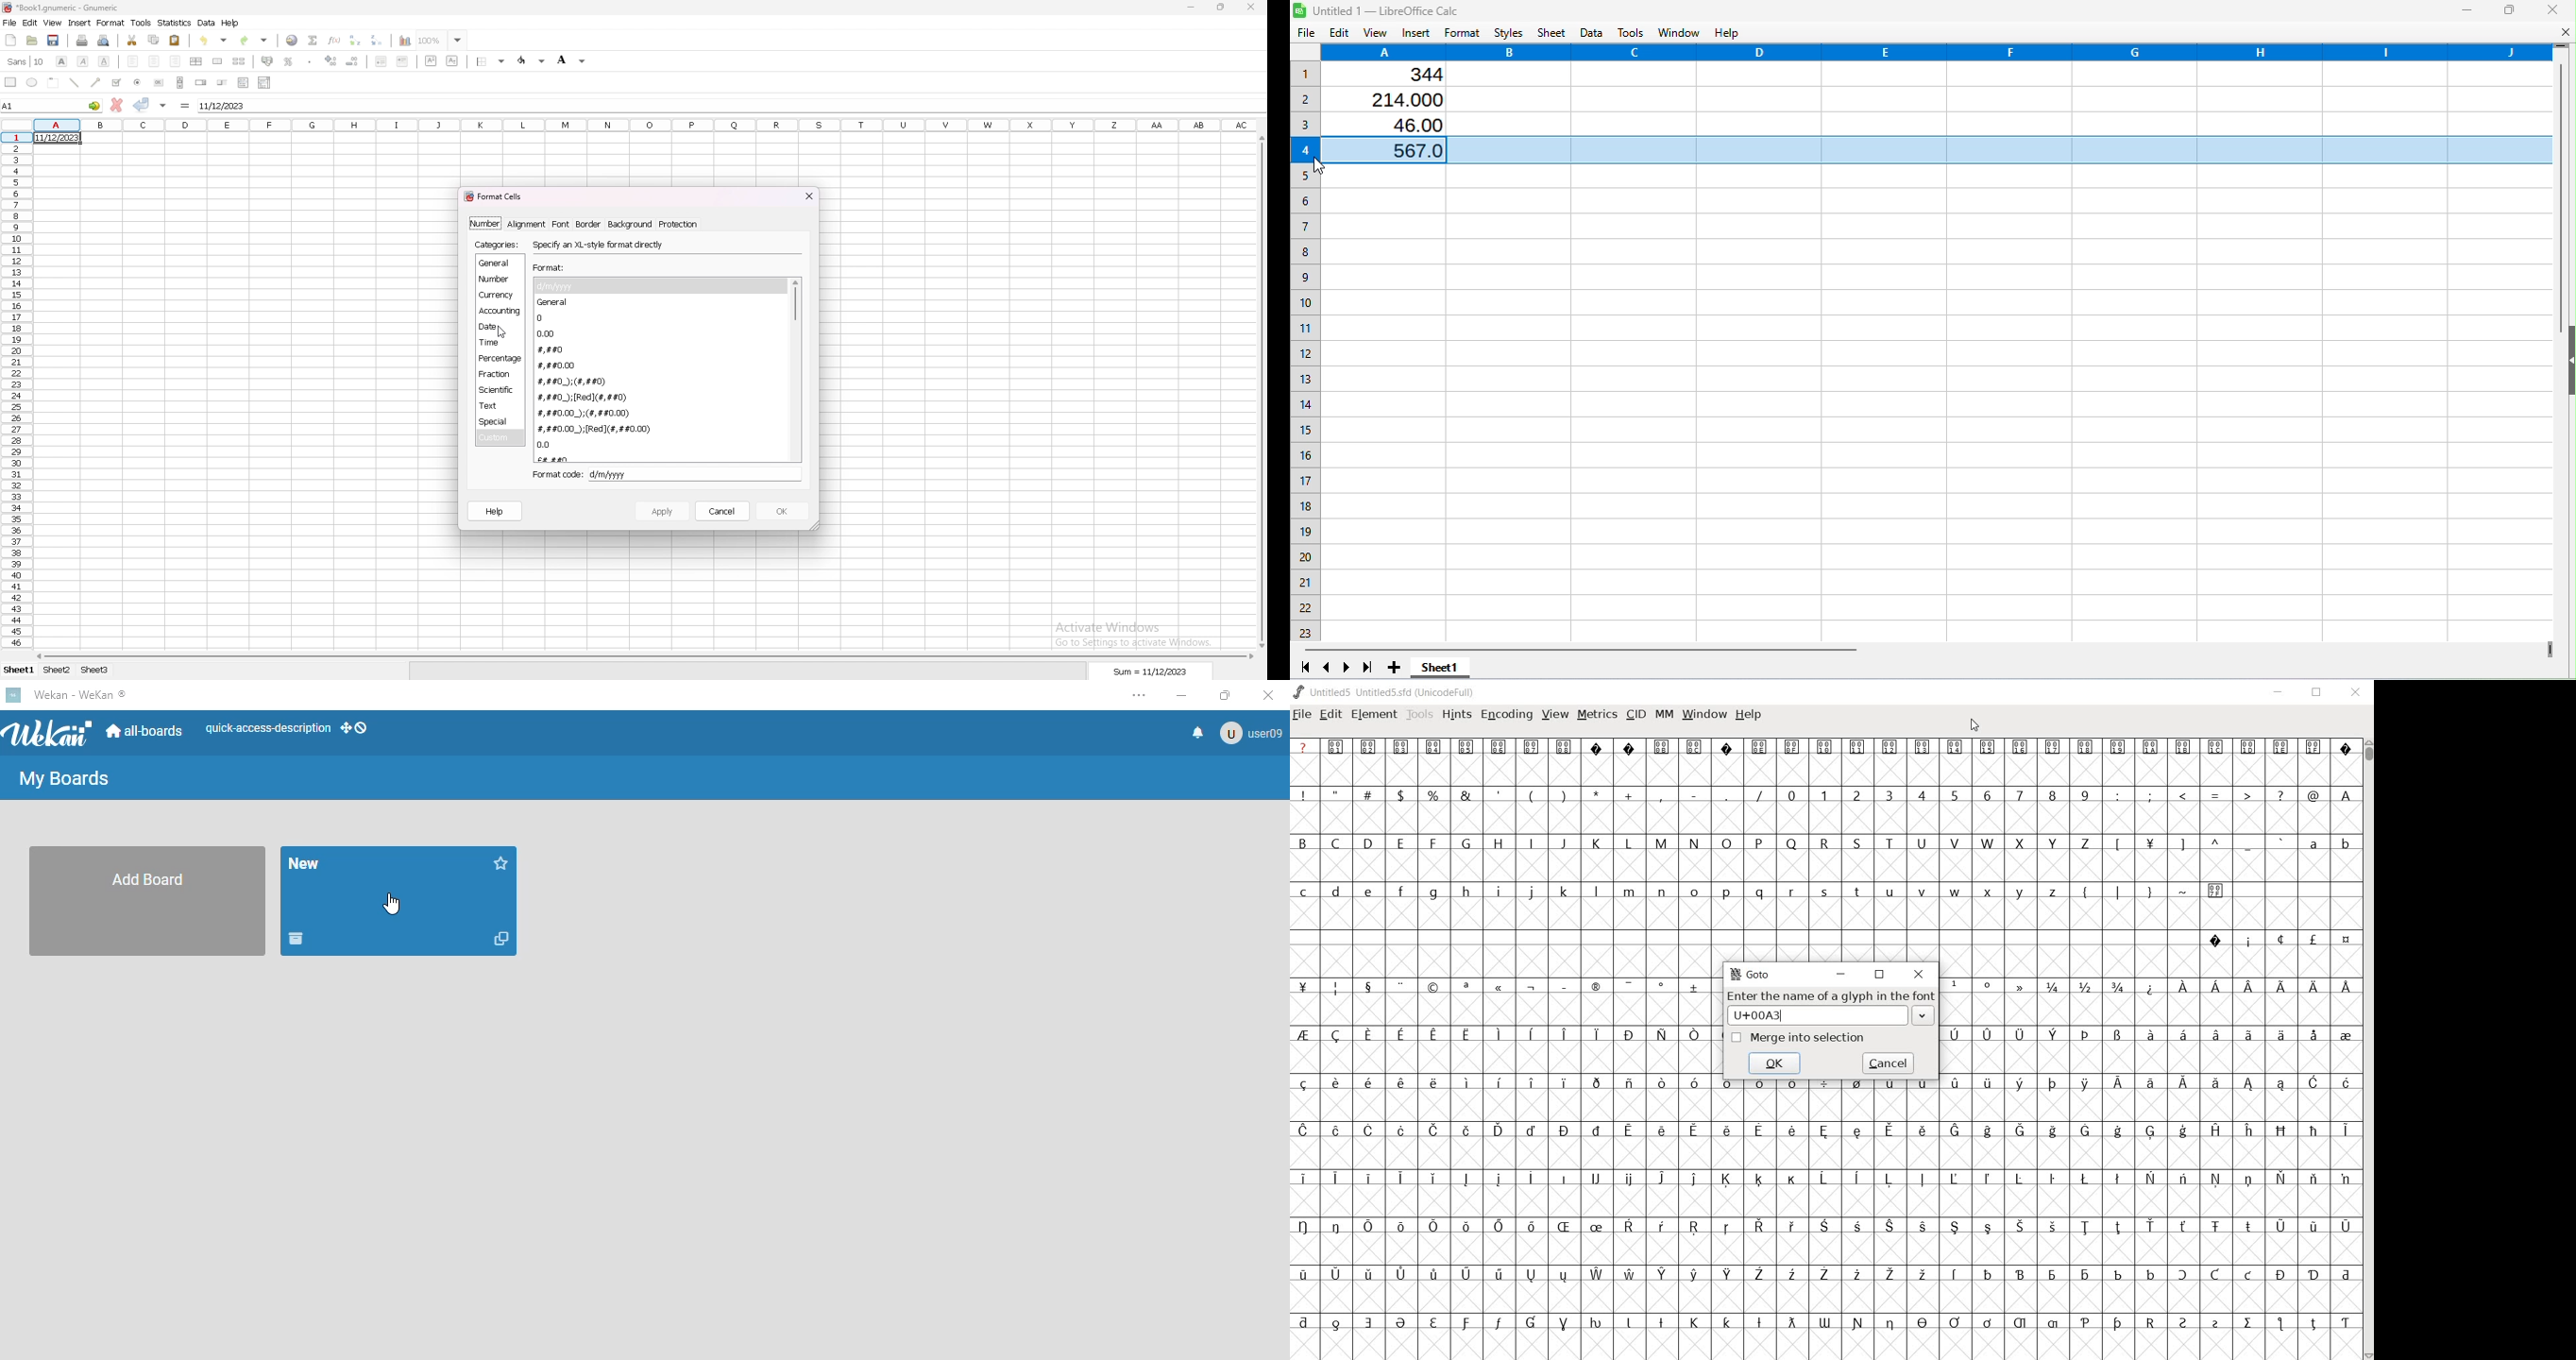 Image resolution: width=2576 pixels, height=1372 pixels. What do you see at coordinates (1563, 1227) in the screenshot?
I see `Symbol` at bounding box center [1563, 1227].